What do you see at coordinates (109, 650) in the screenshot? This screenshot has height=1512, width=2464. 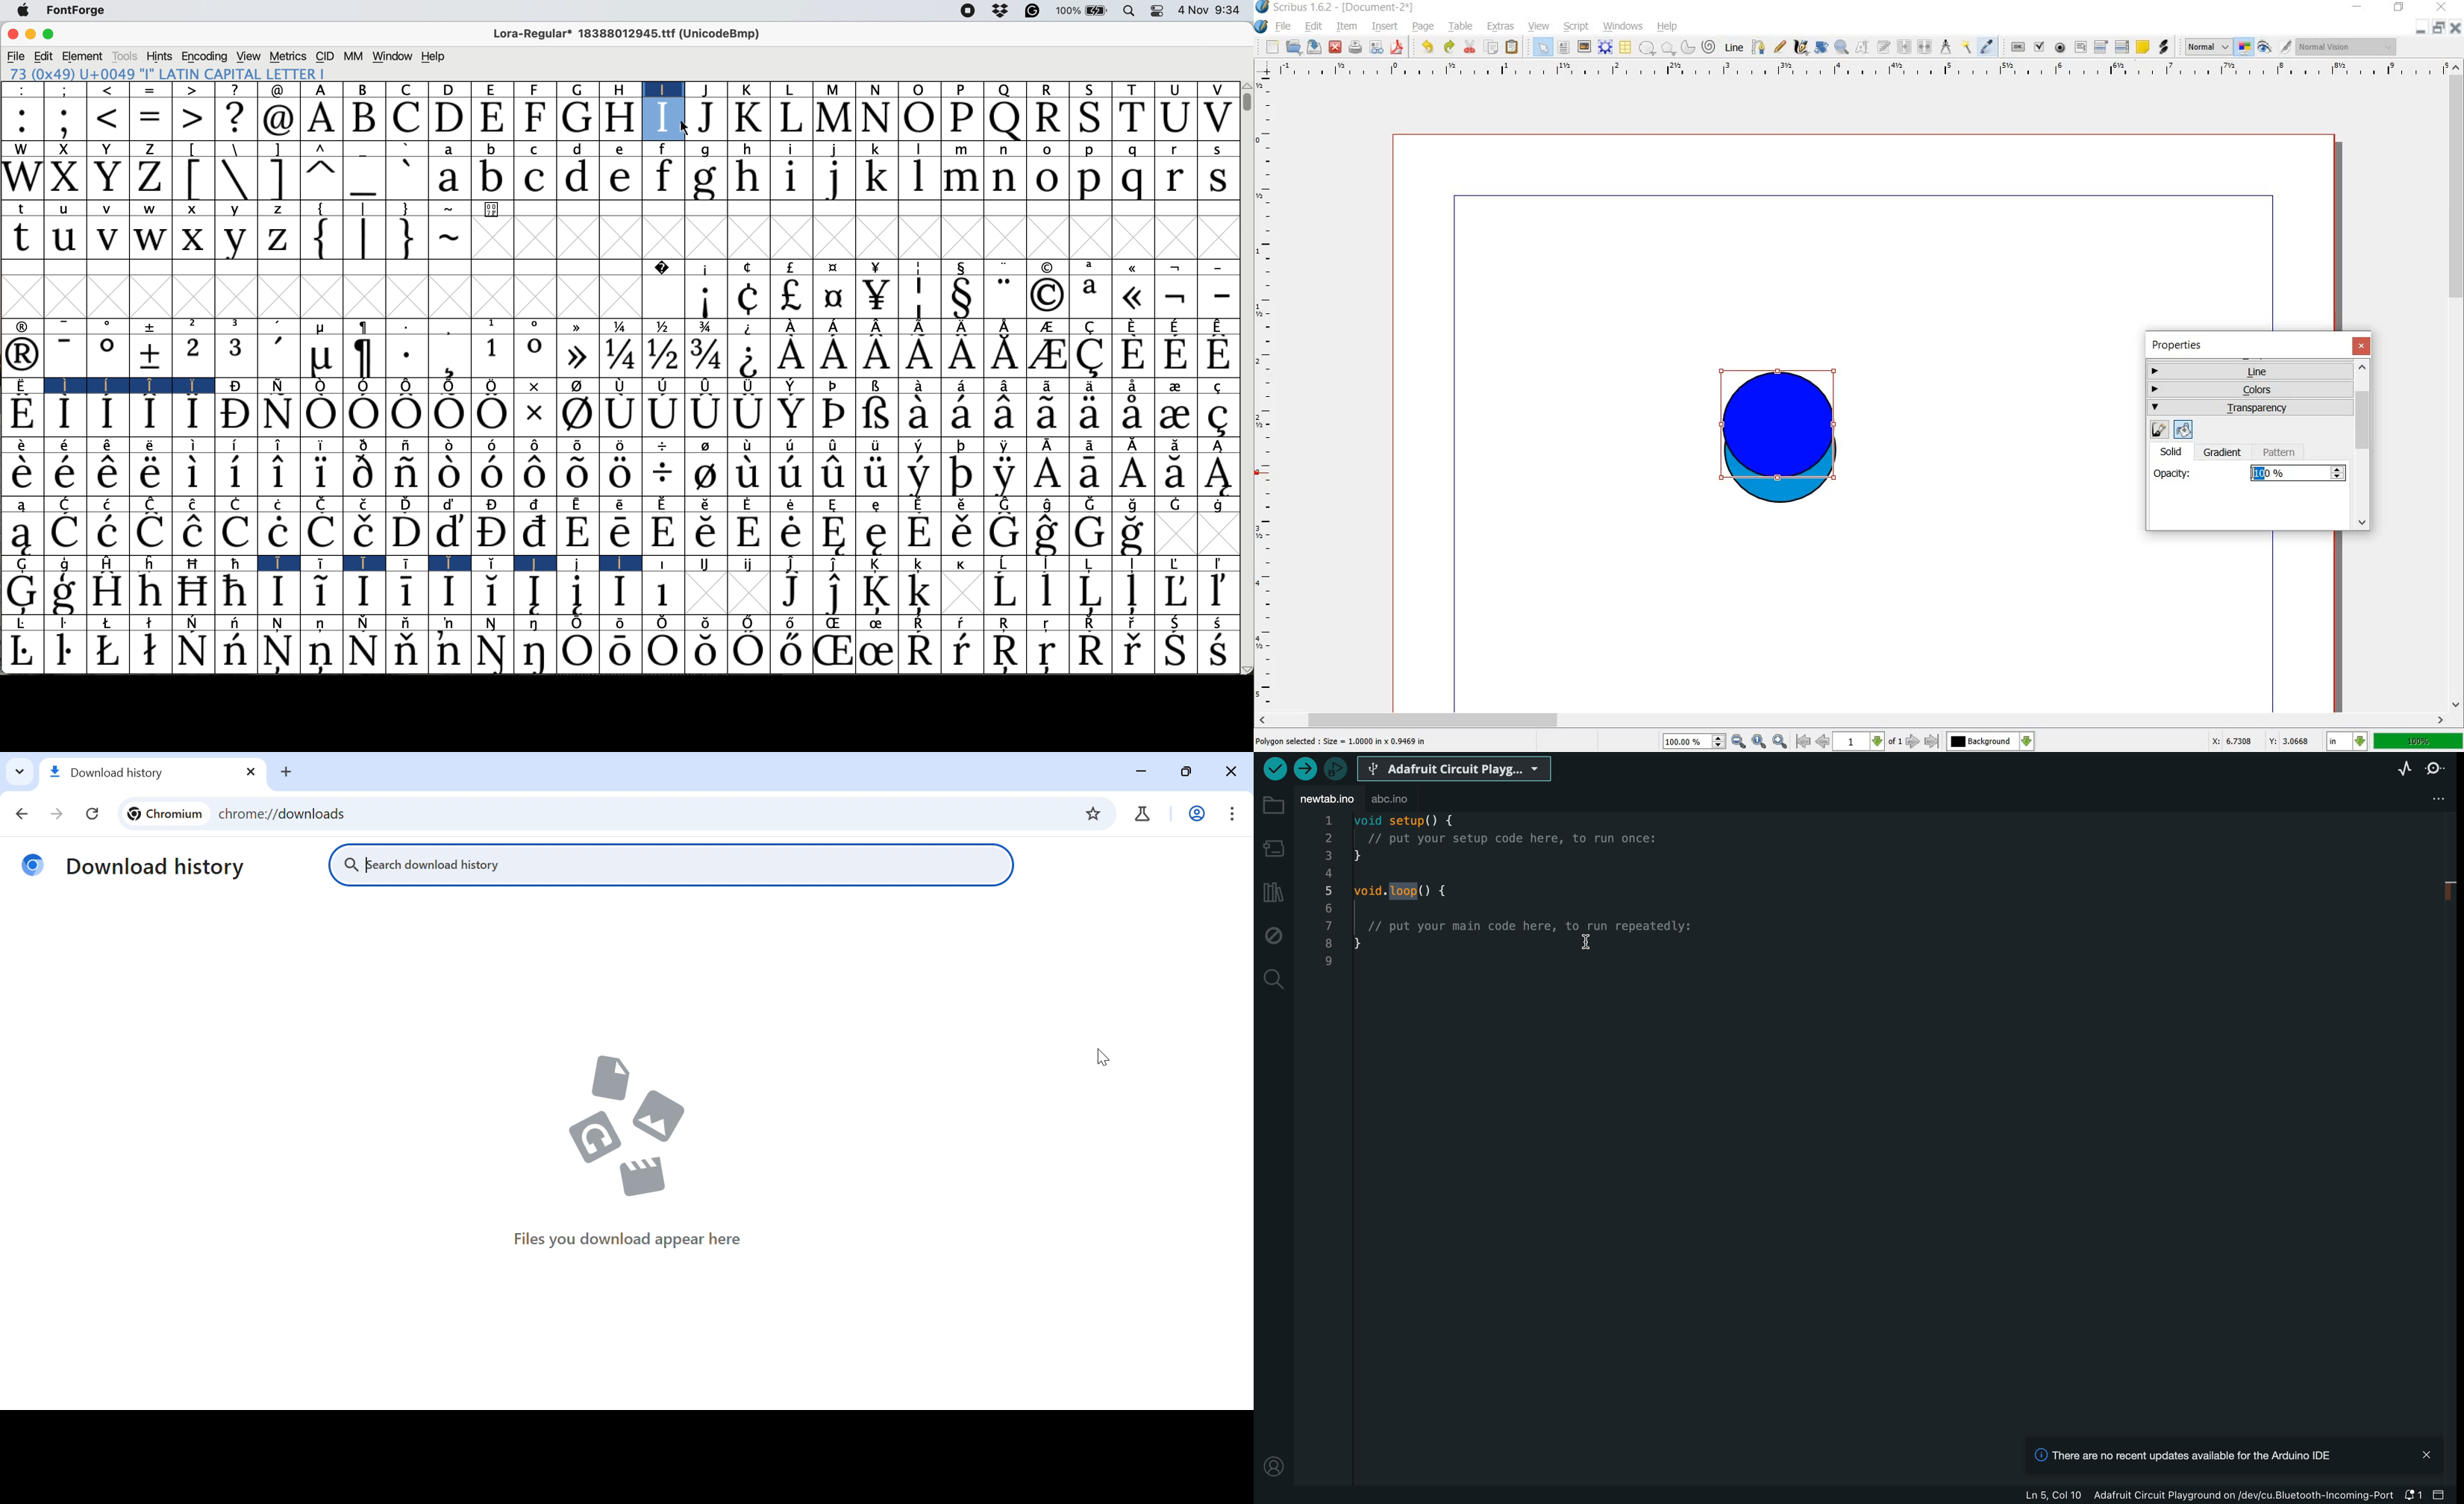 I see `Symbol` at bounding box center [109, 650].